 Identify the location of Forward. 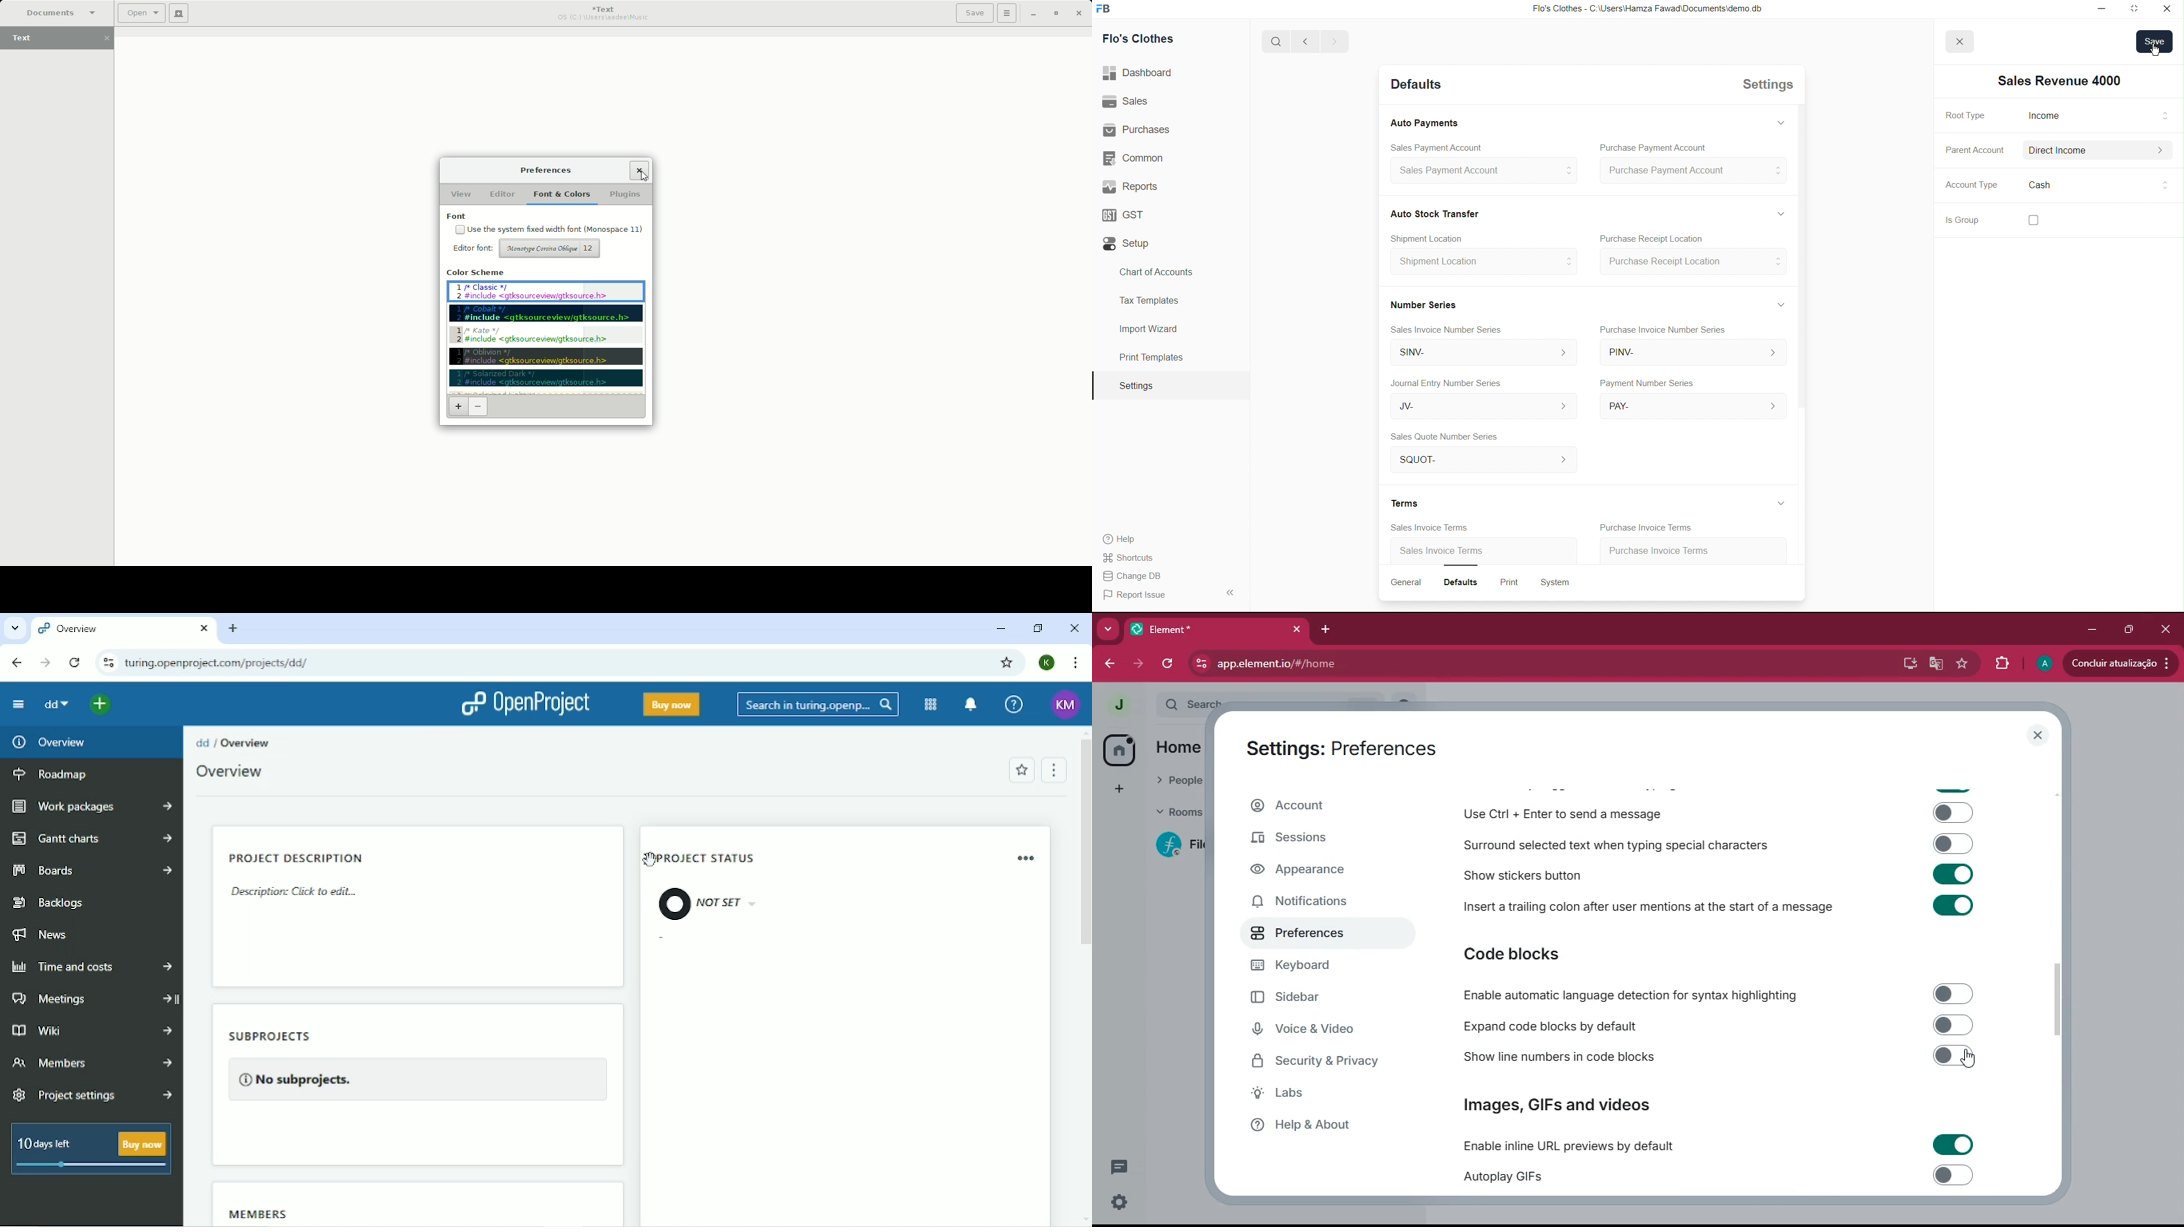
(1334, 42).